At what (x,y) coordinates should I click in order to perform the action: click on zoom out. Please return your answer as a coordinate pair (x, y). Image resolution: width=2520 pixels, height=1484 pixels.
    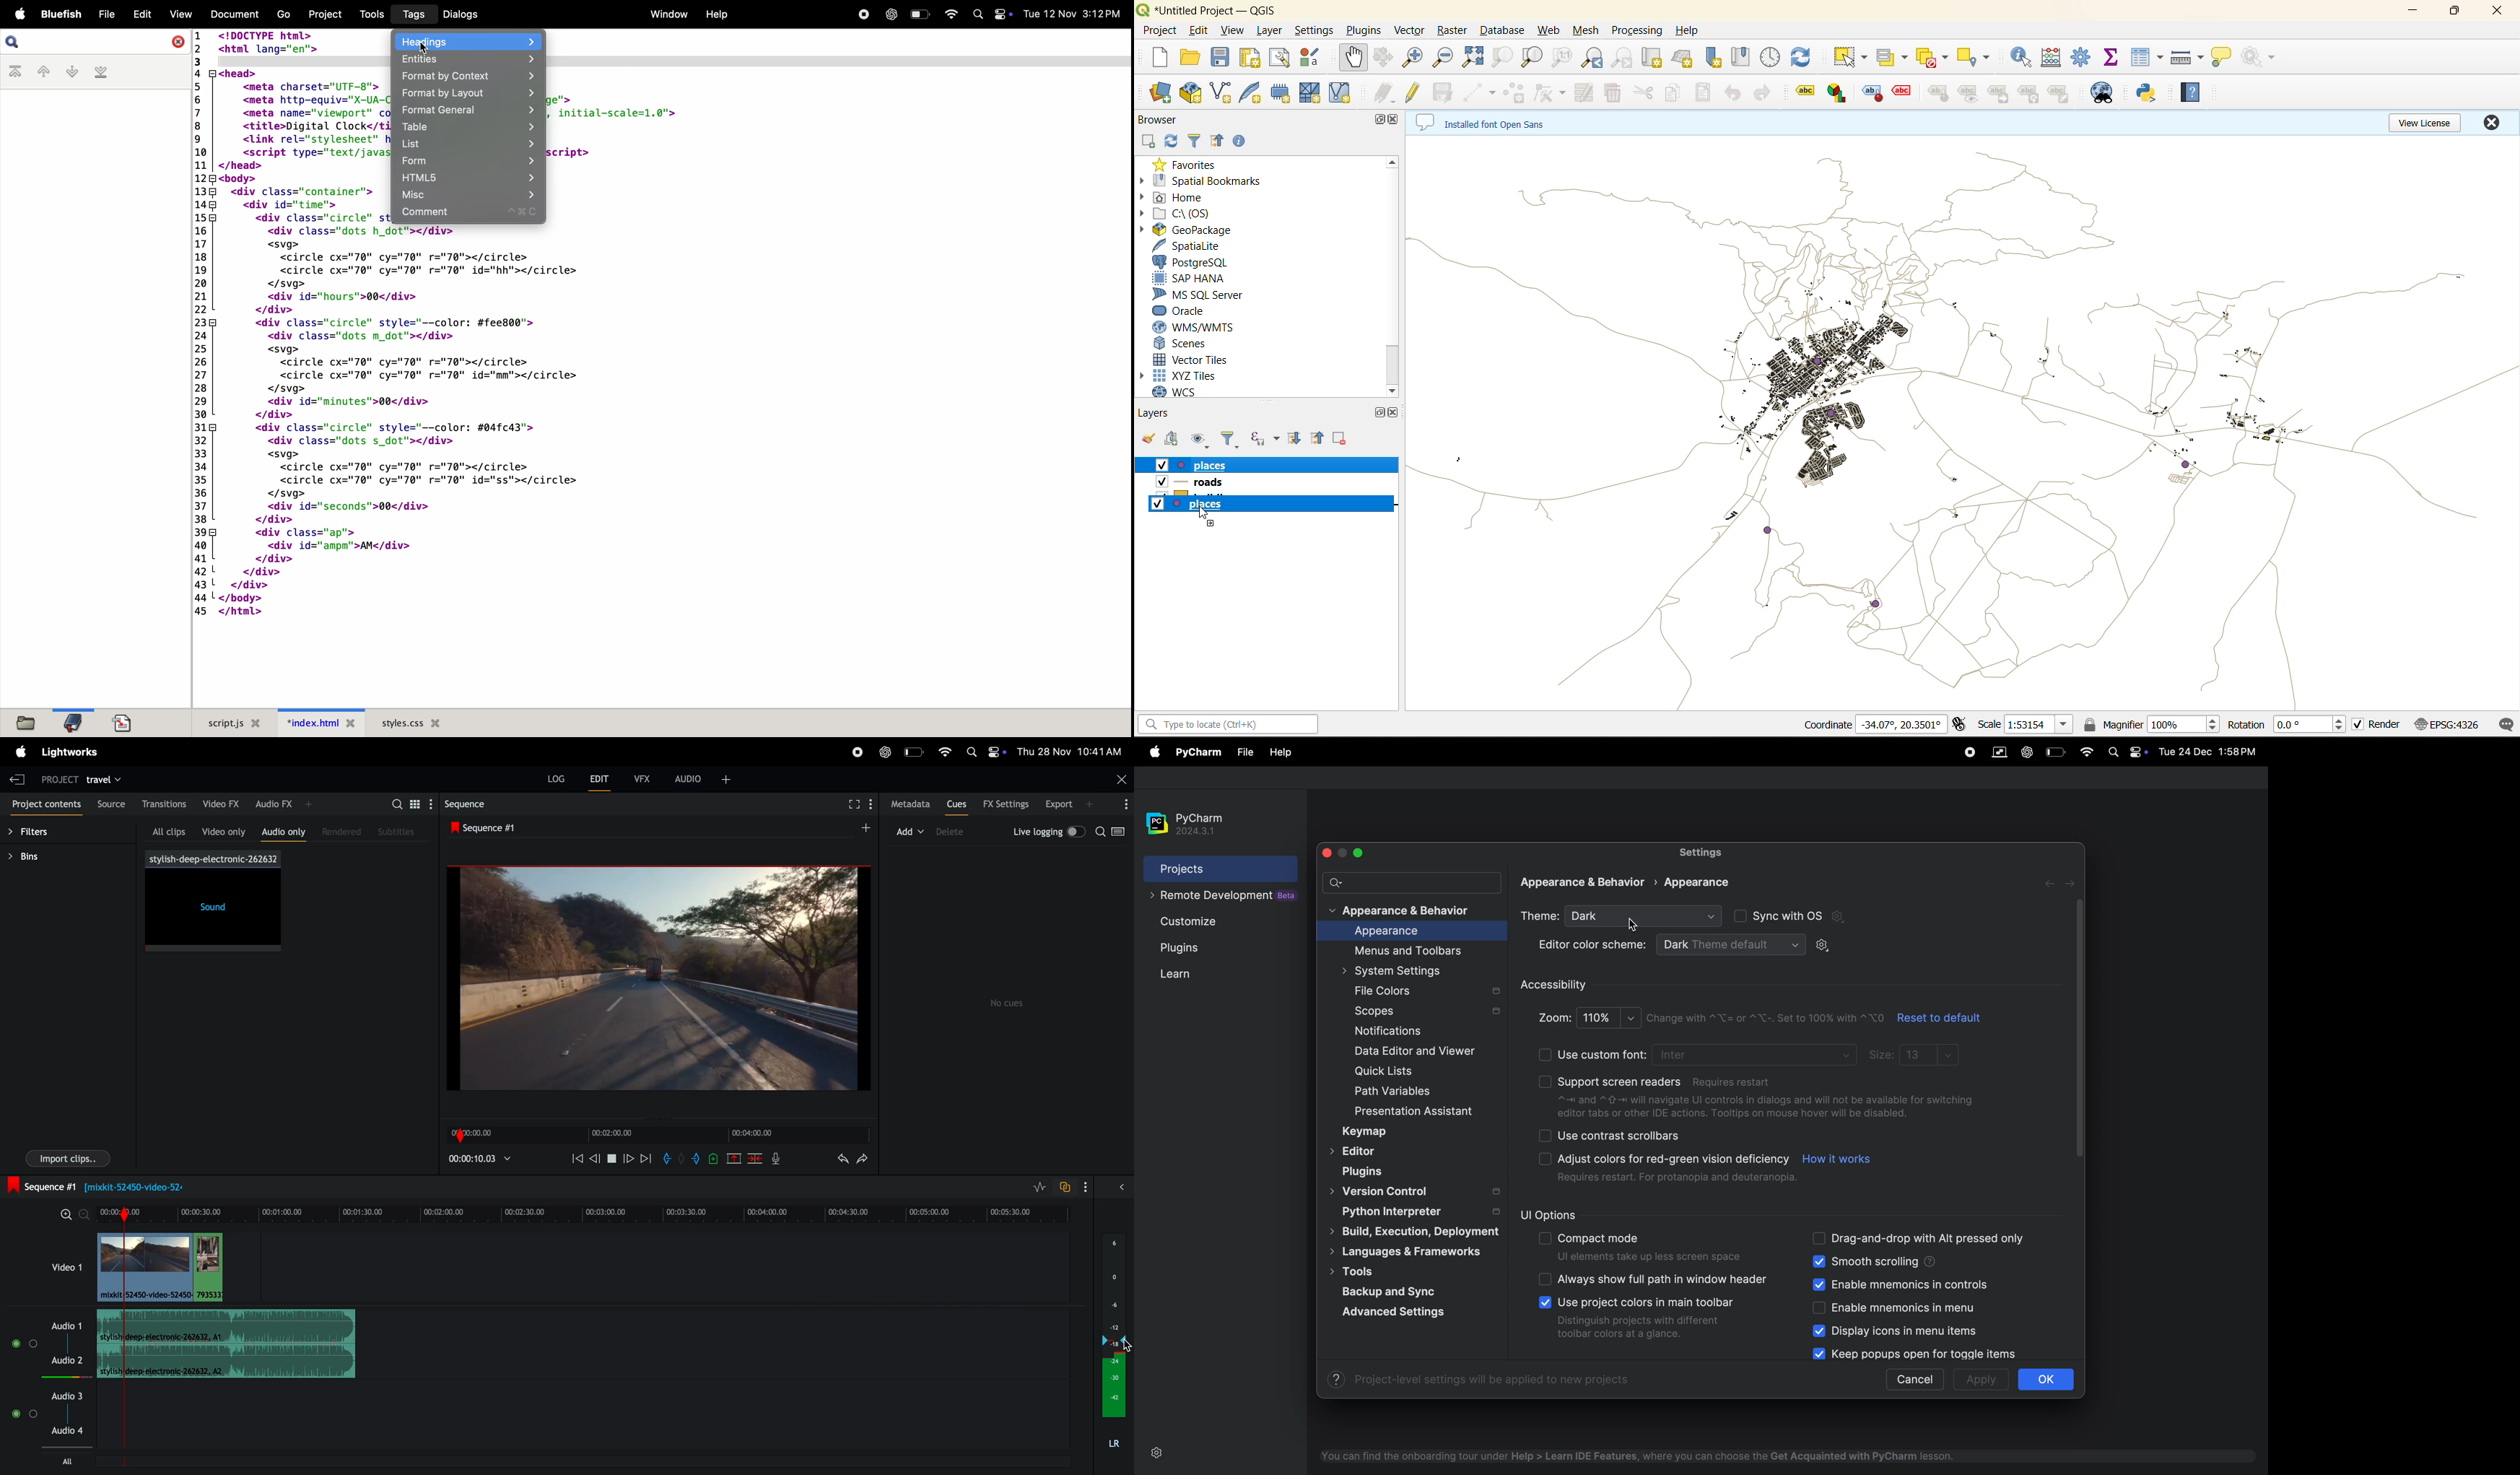
    Looking at the image, I should click on (1442, 60).